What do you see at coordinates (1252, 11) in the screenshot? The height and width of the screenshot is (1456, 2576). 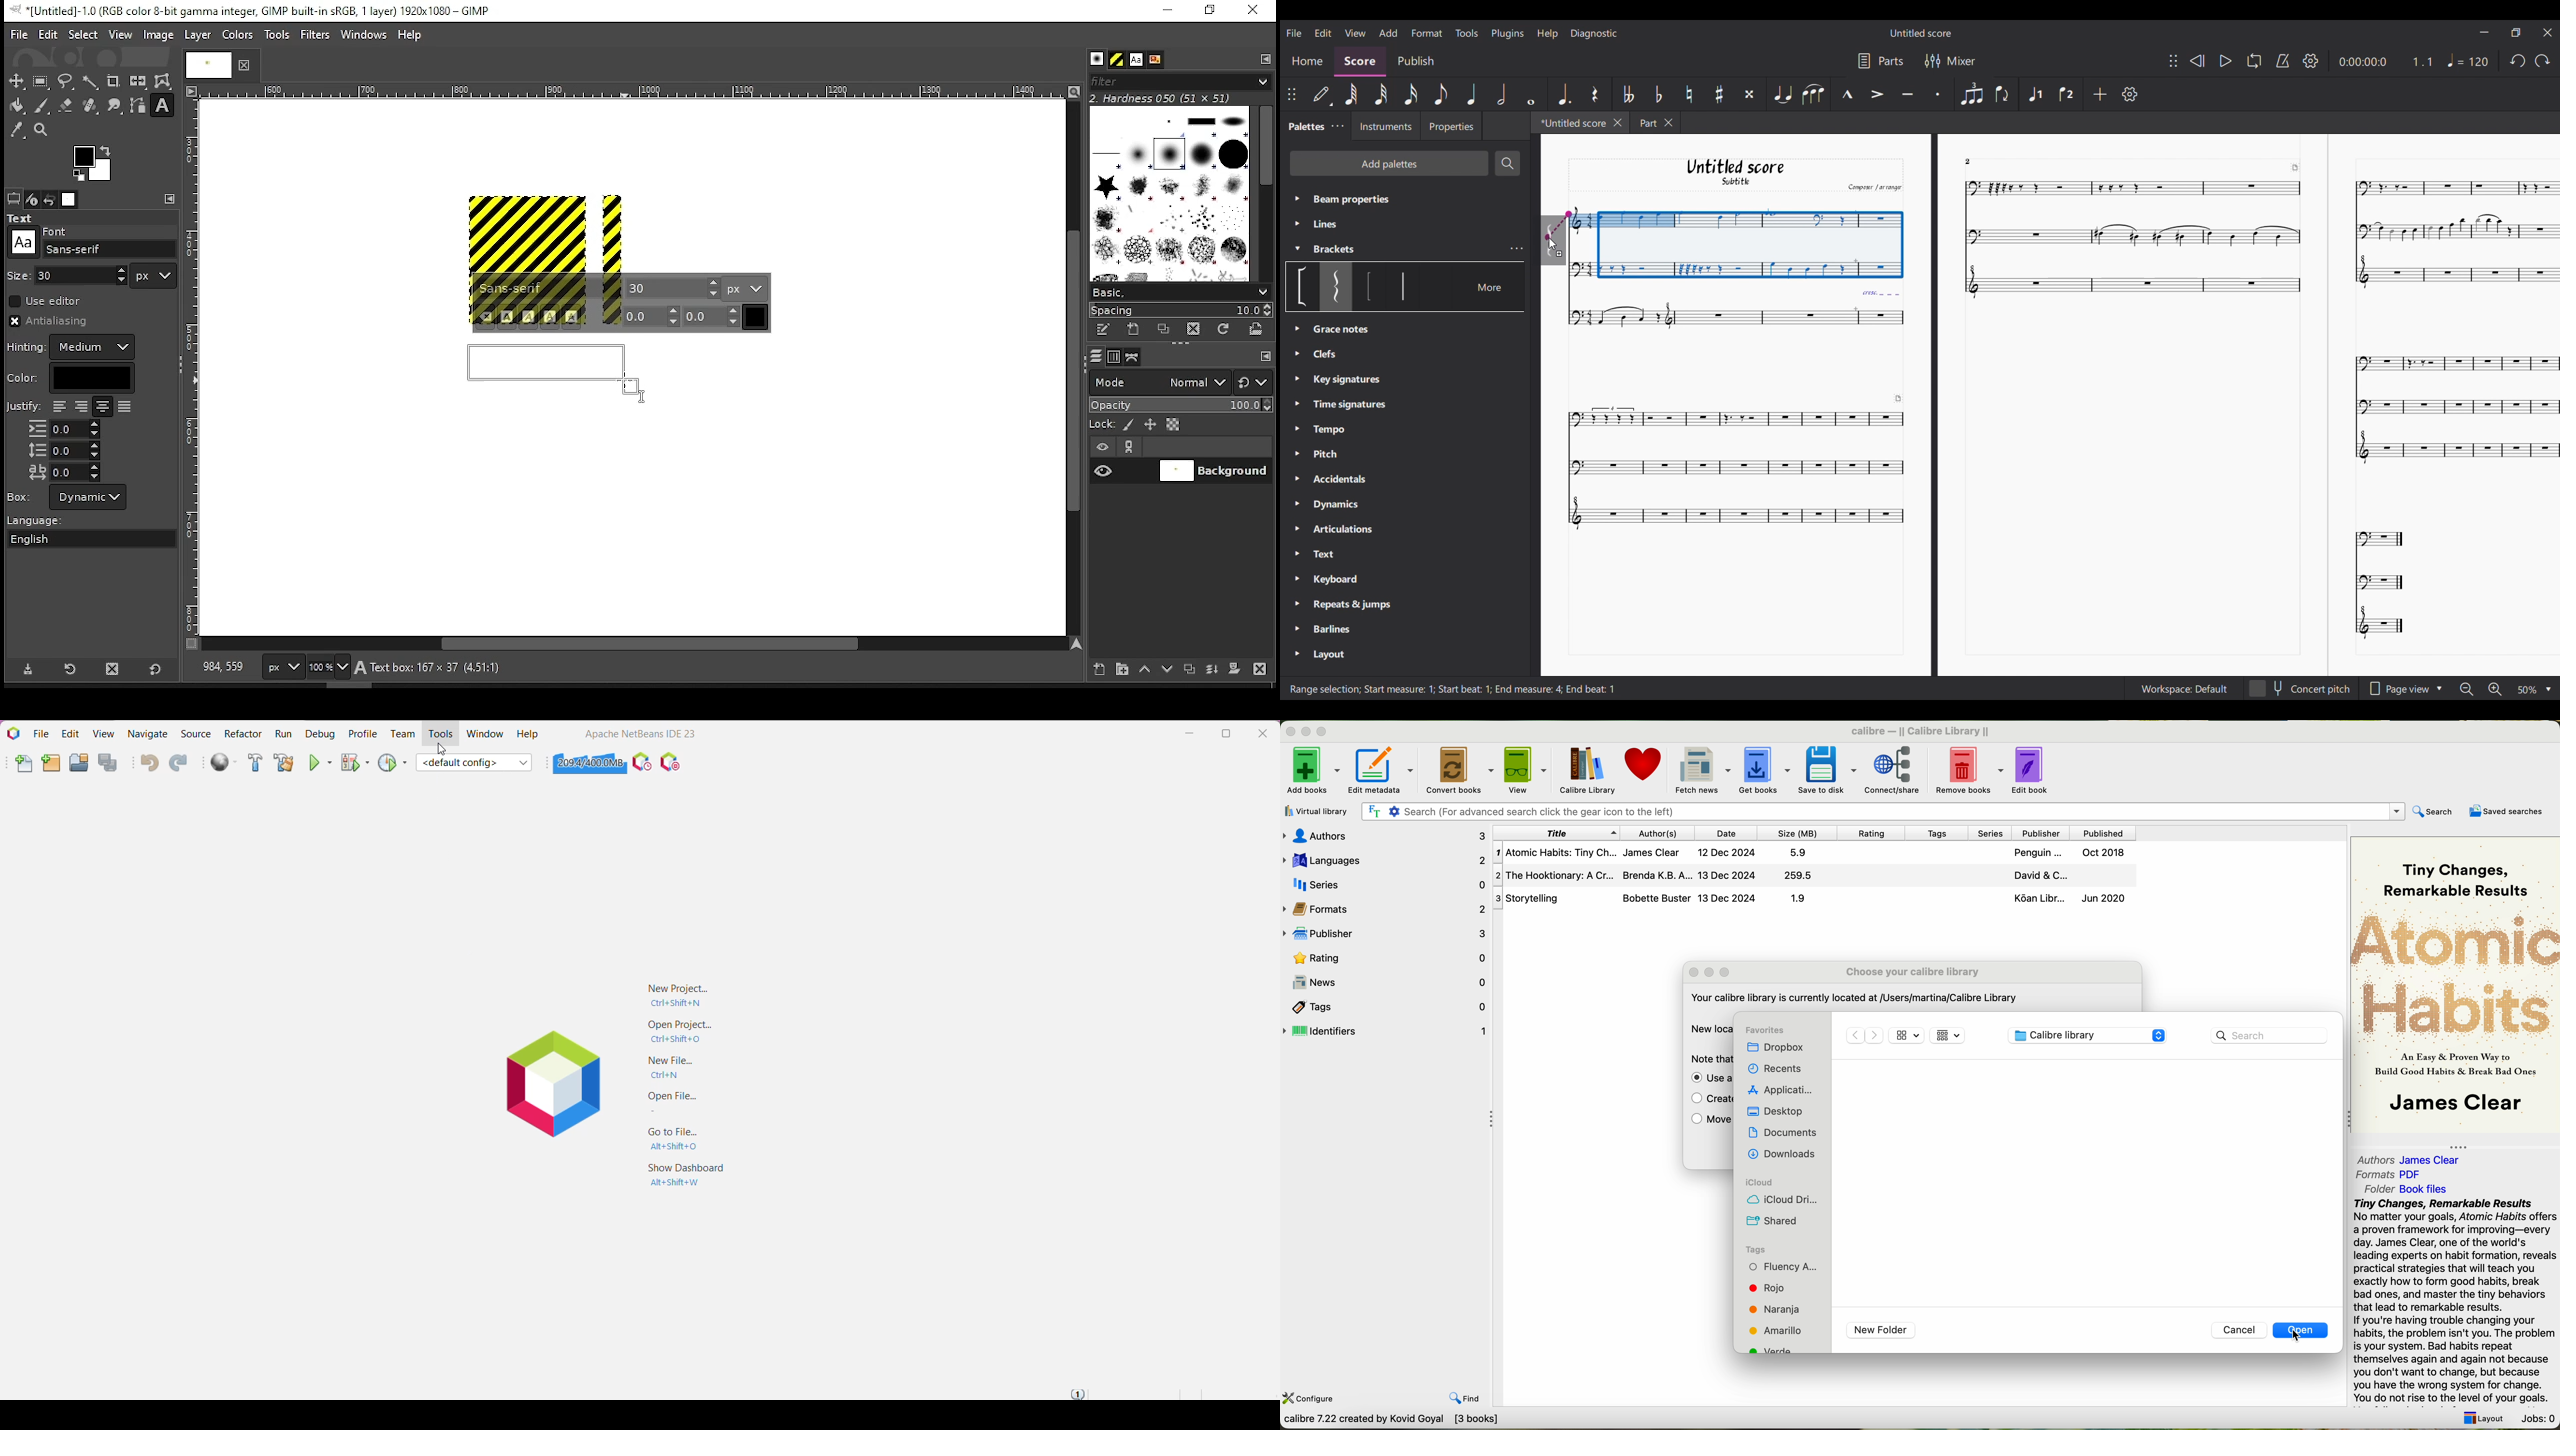 I see `close window` at bounding box center [1252, 11].